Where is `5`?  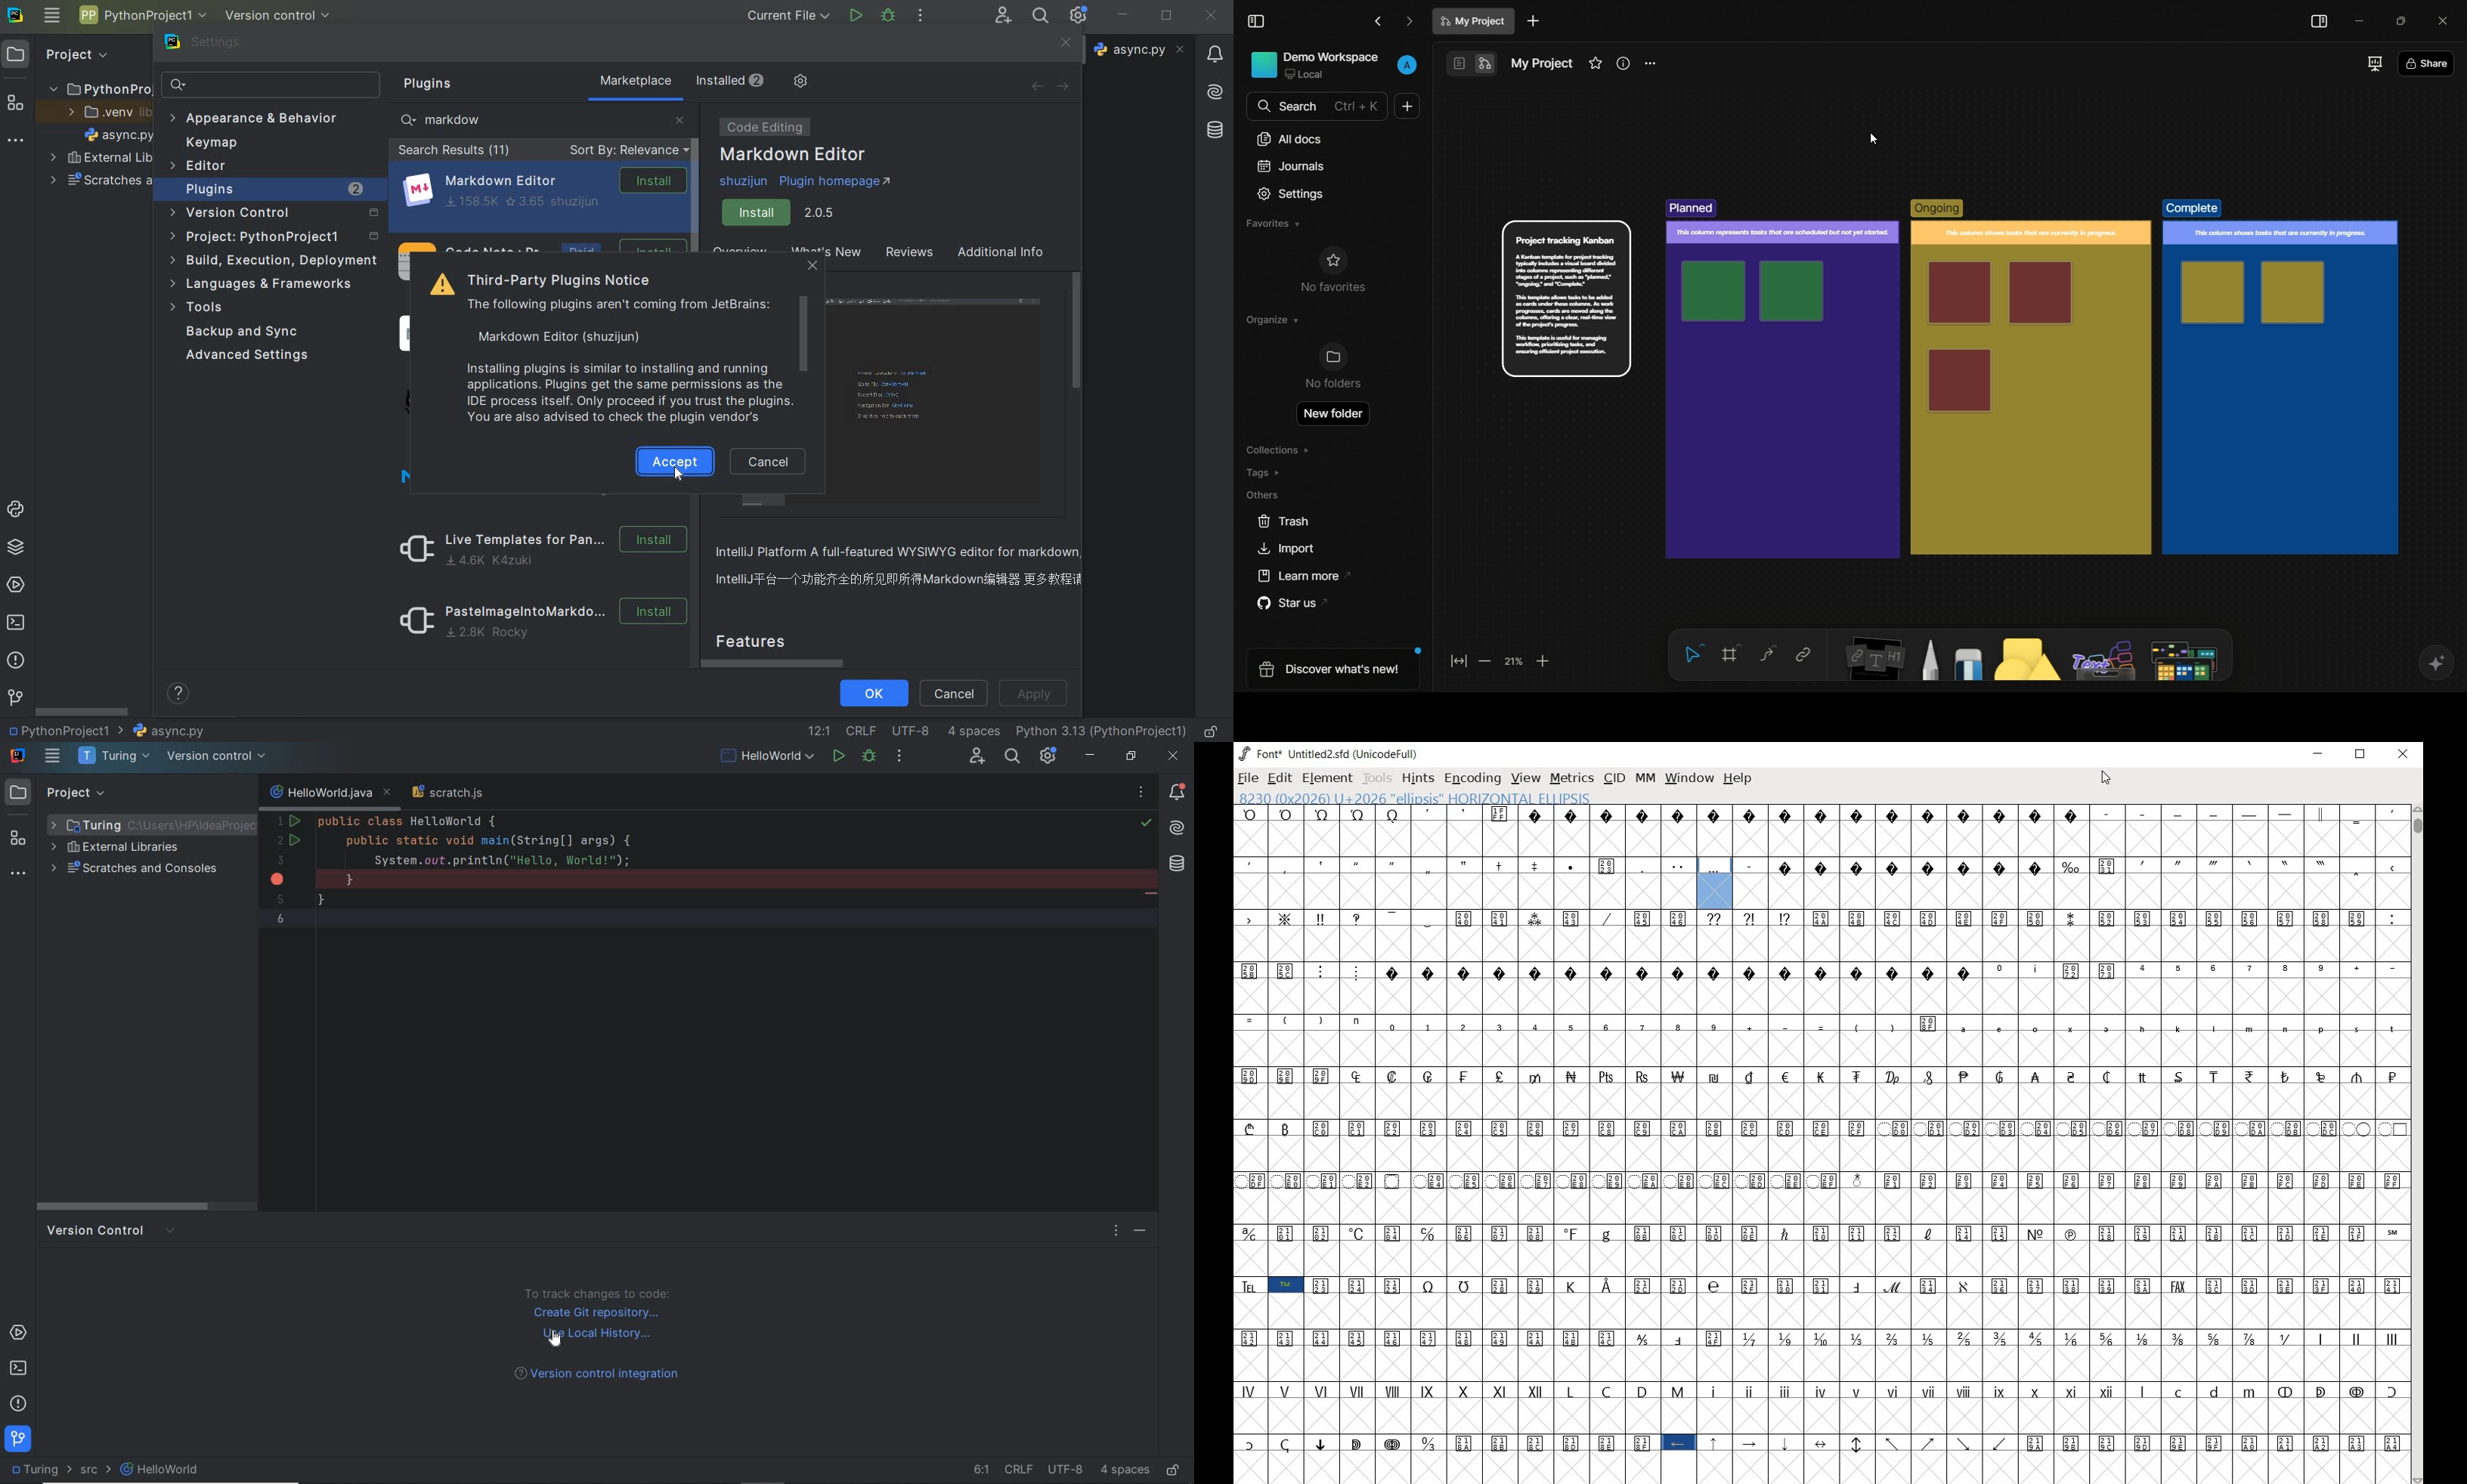 5 is located at coordinates (279, 900).